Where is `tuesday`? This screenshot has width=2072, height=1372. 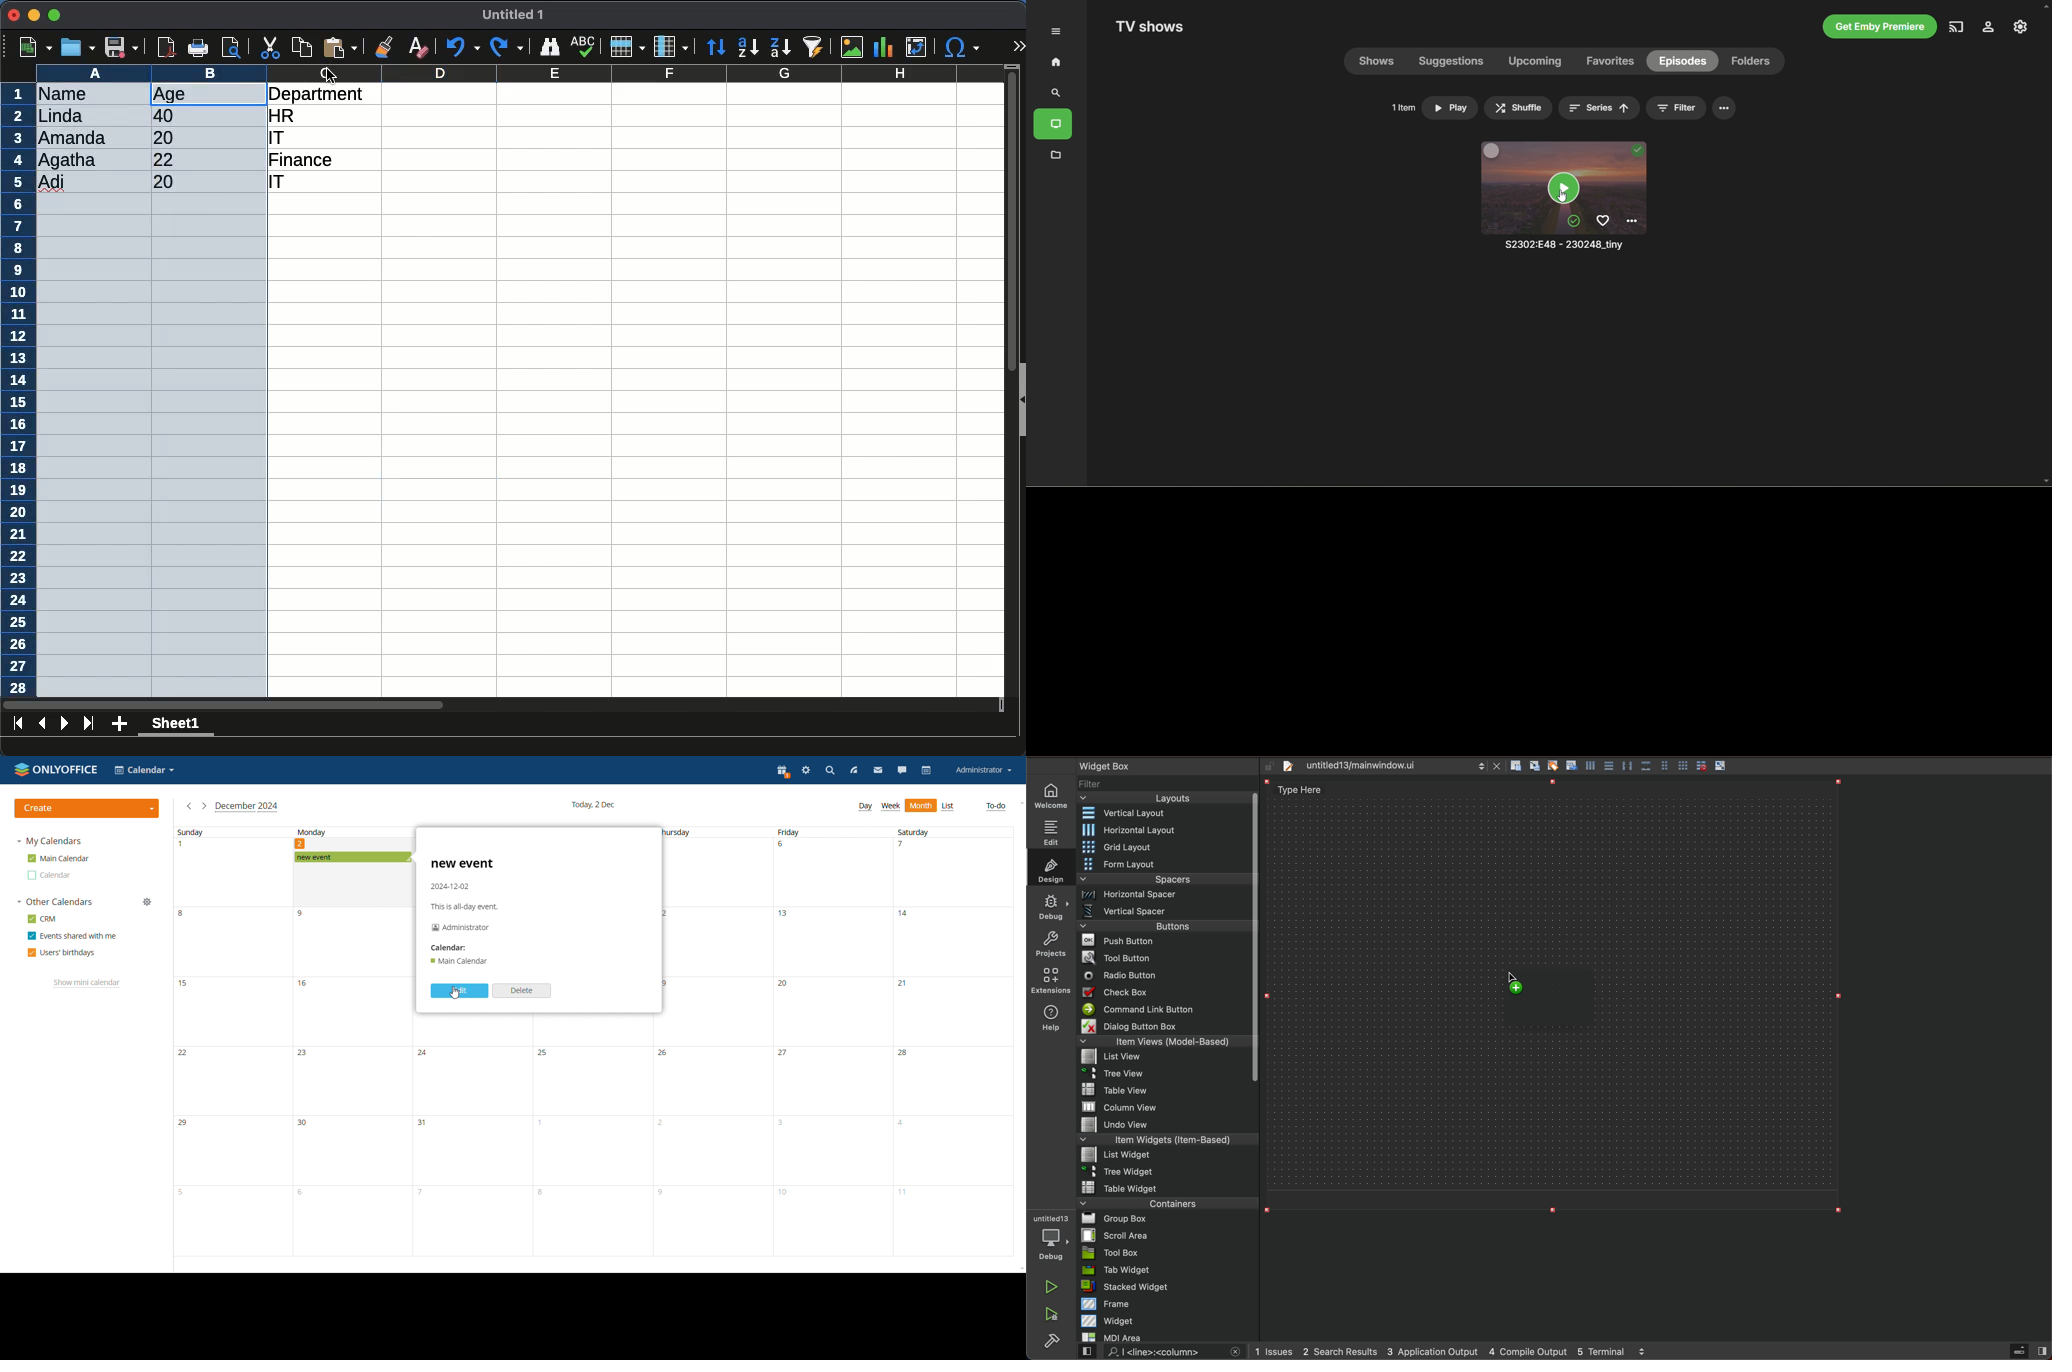
tuesday is located at coordinates (473, 1151).